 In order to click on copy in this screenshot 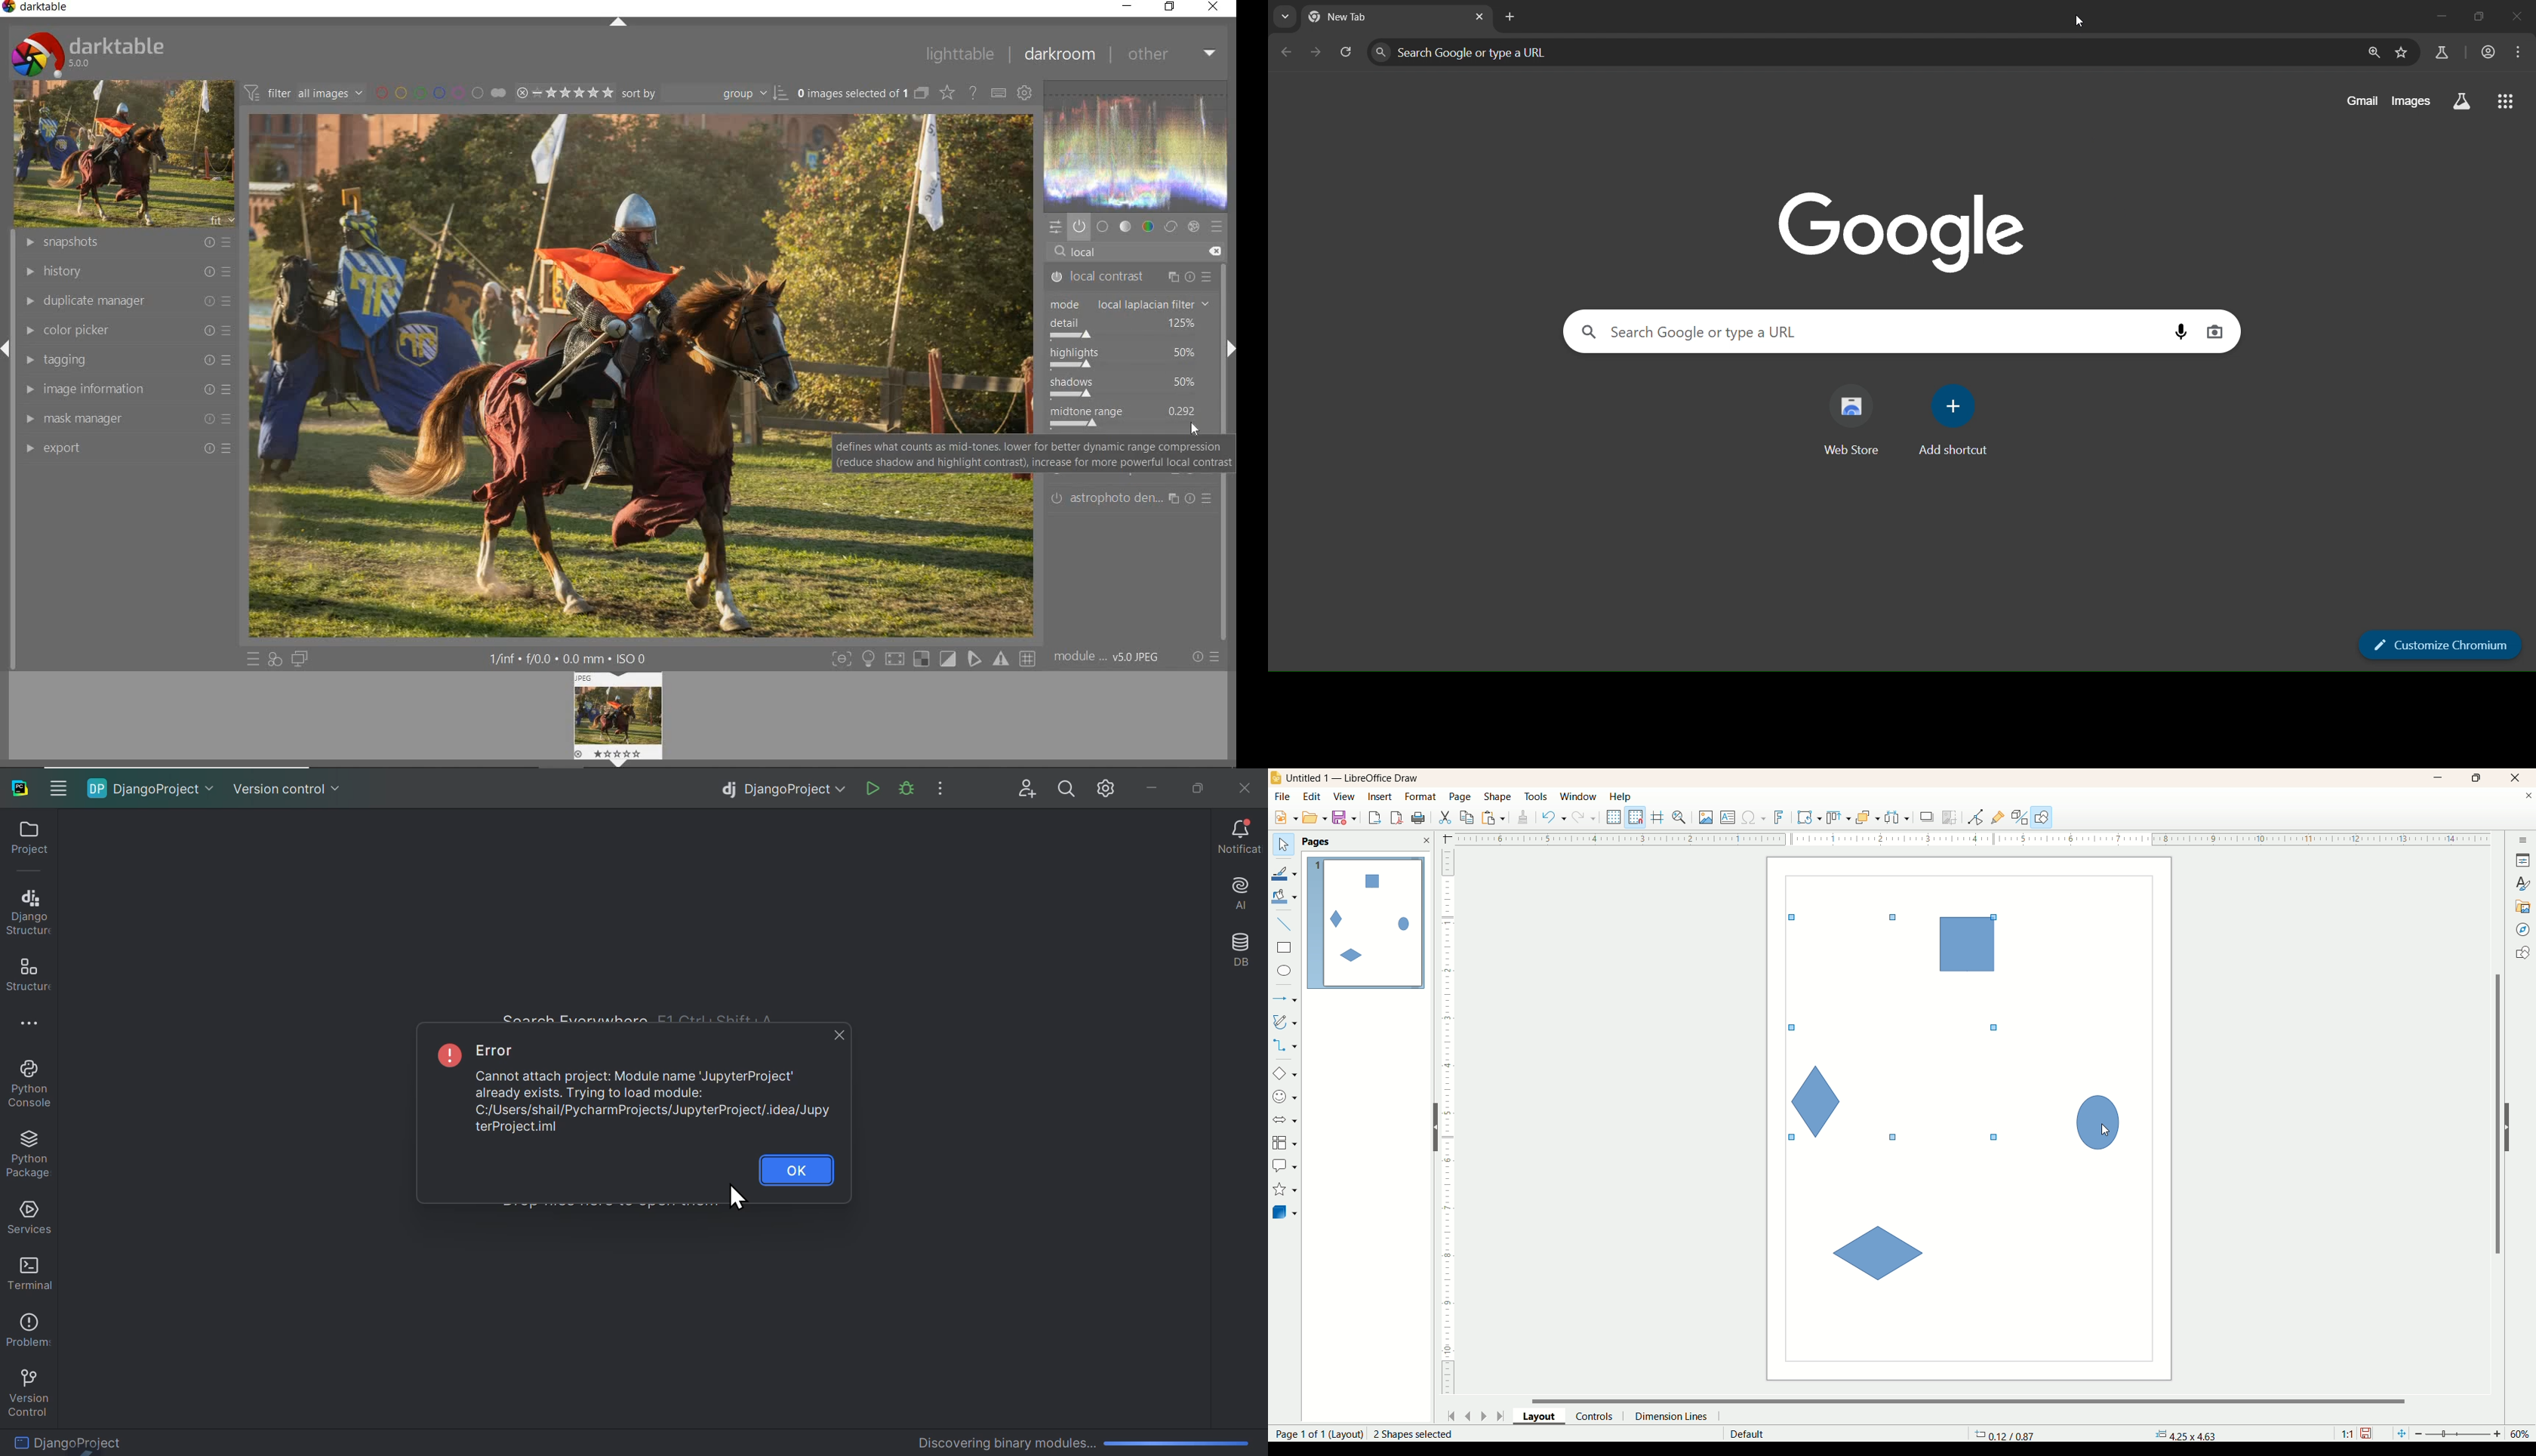, I will do `click(1467, 817)`.